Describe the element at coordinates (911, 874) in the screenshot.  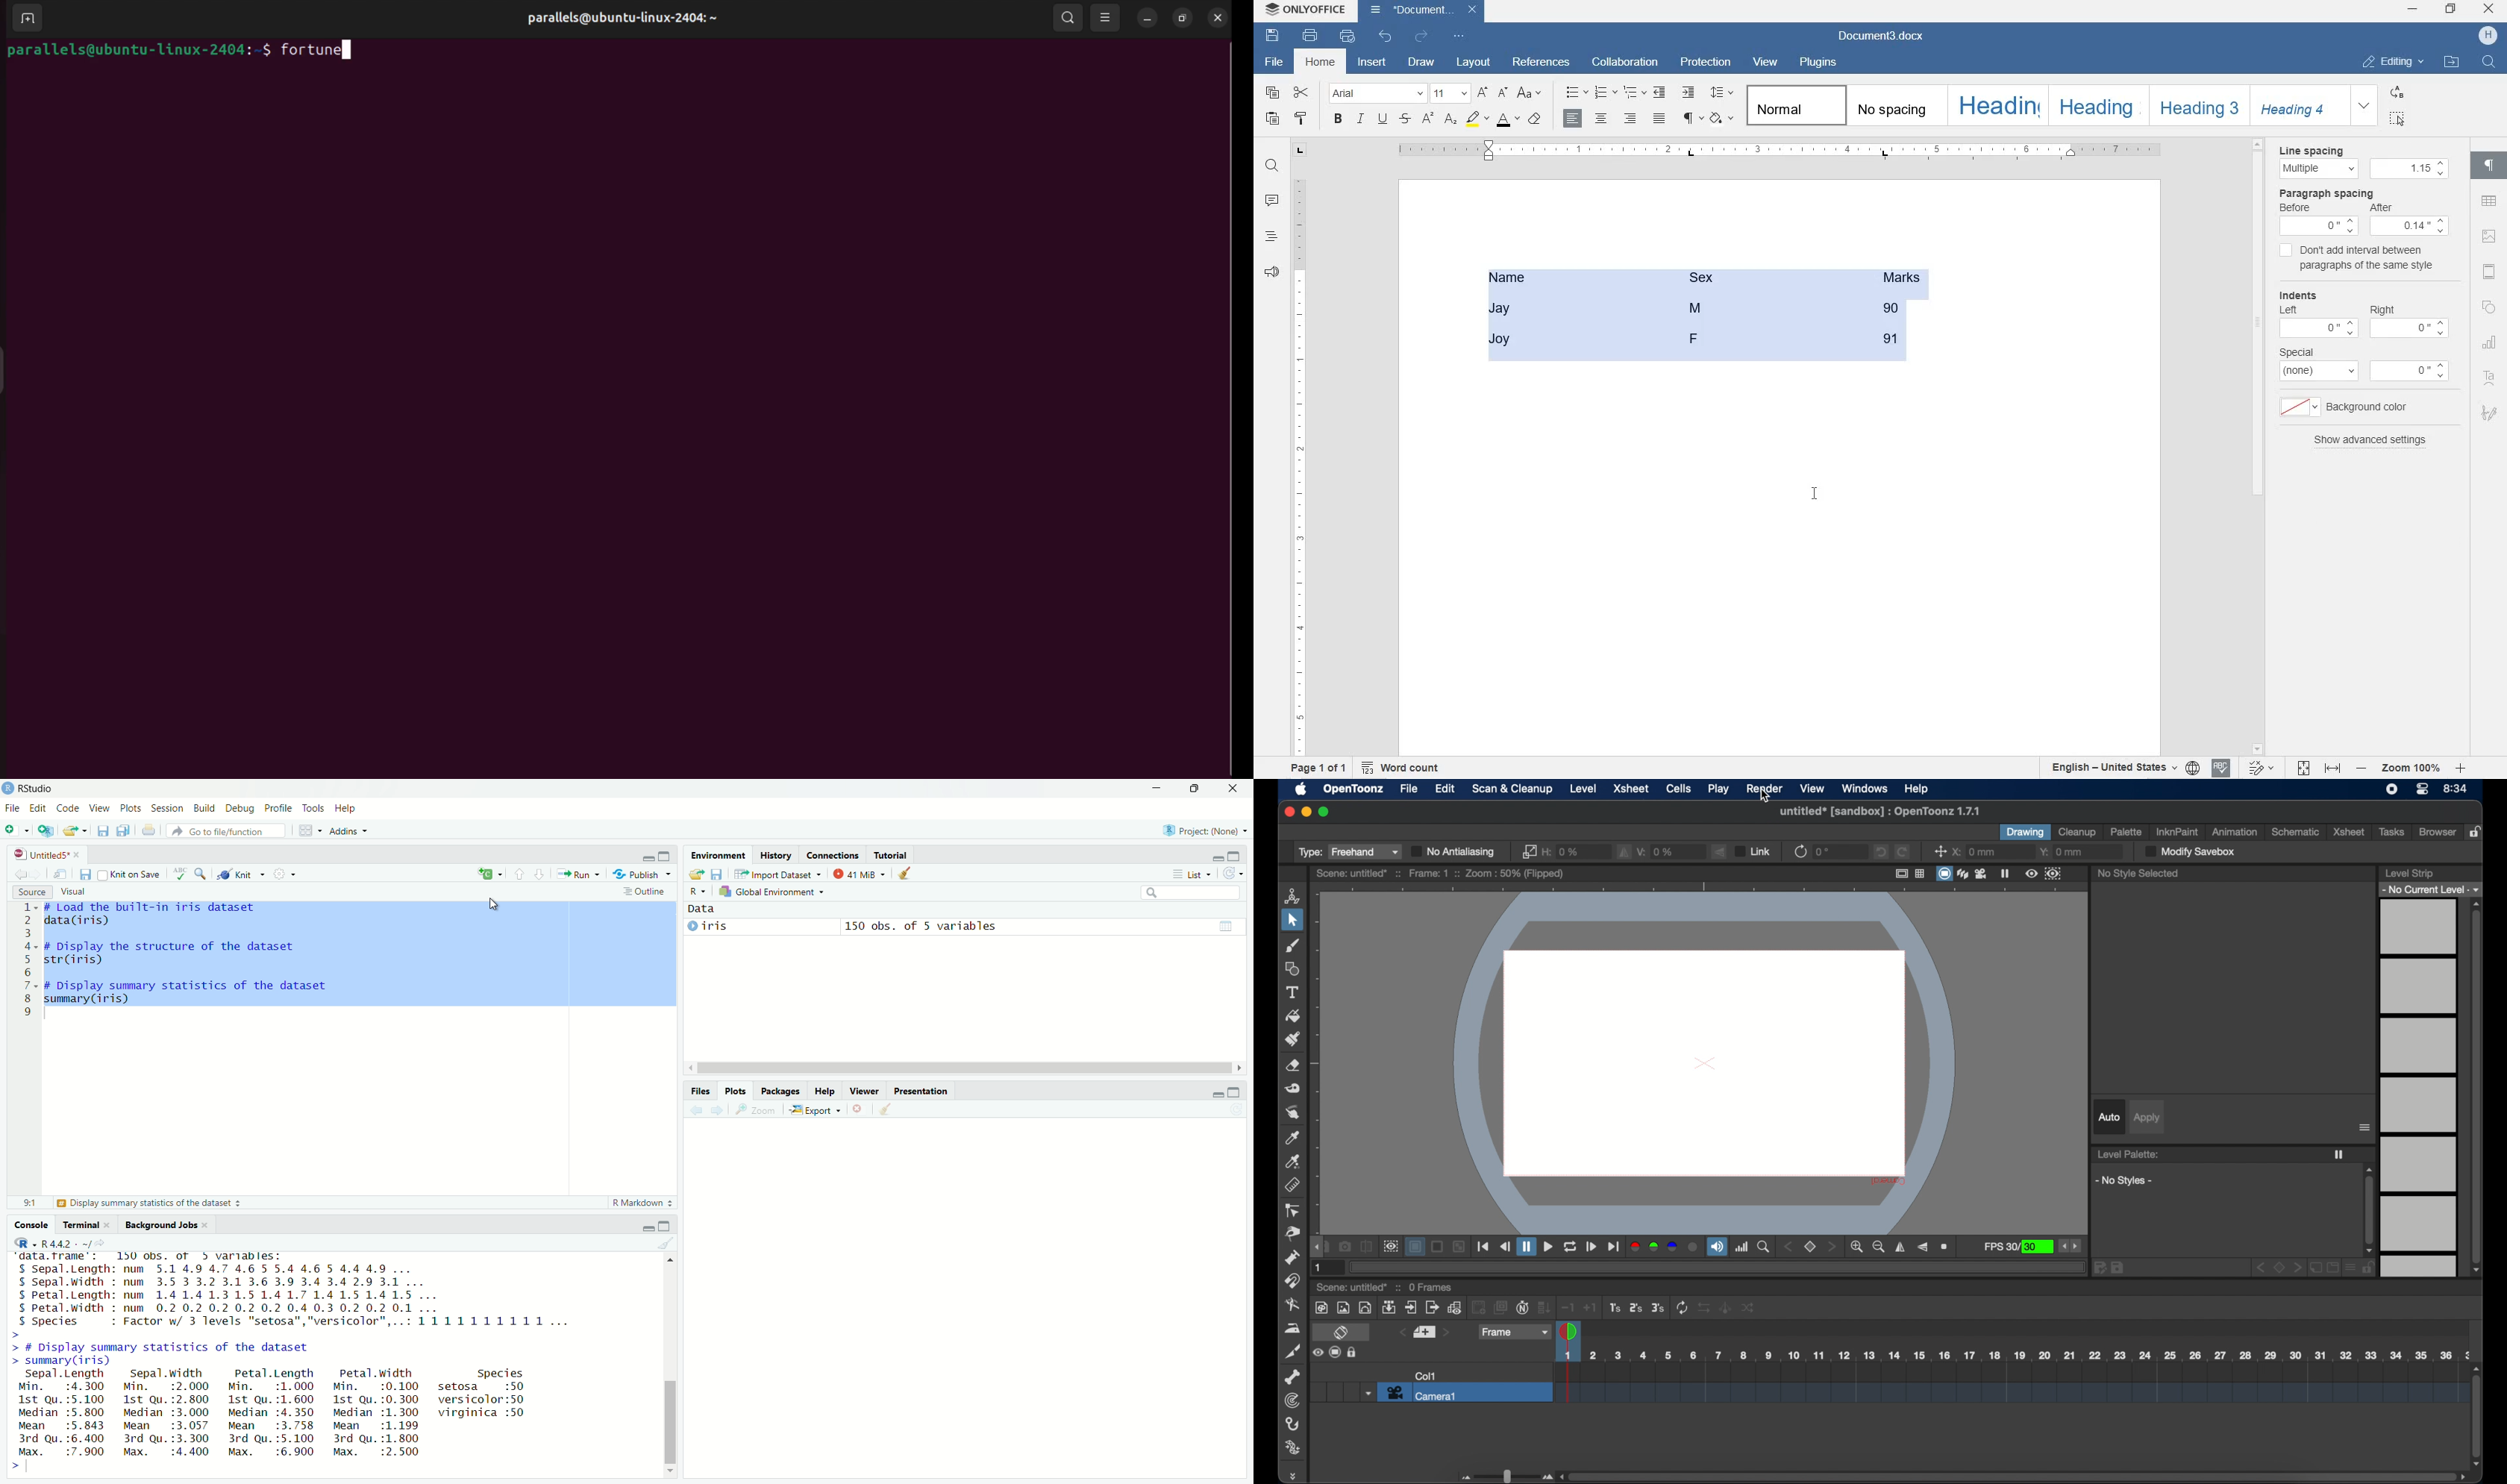
I see `Clear` at that location.